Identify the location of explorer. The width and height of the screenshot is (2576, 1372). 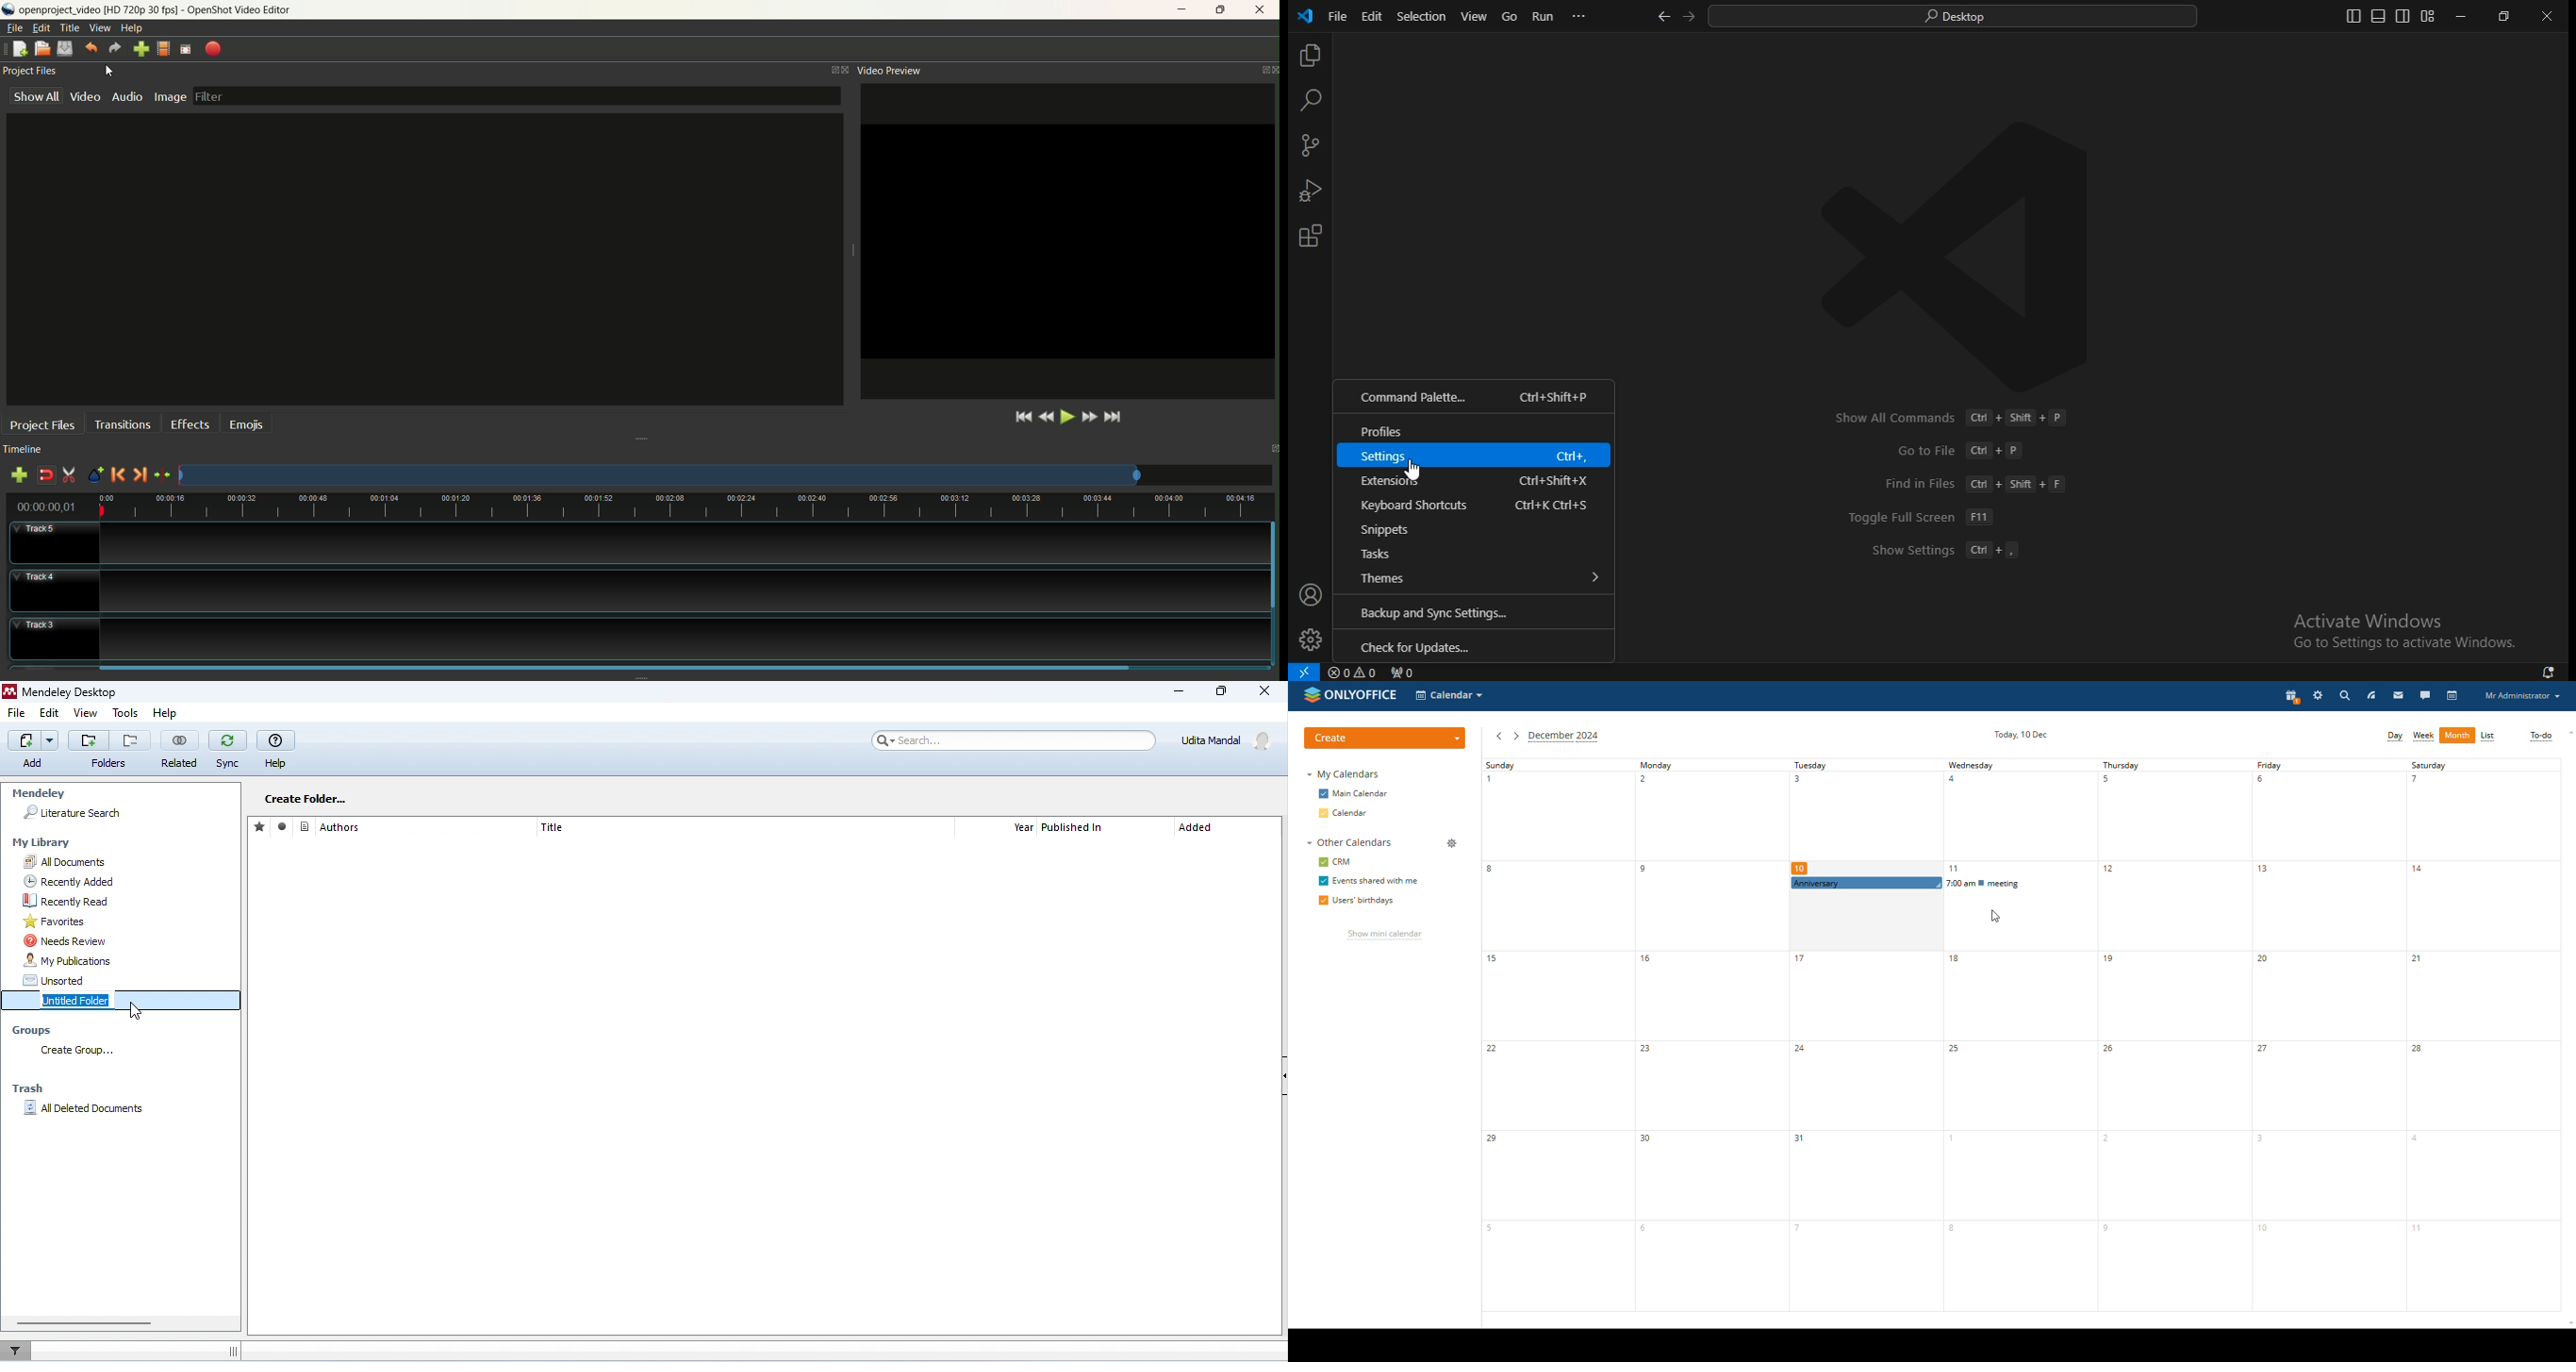
(1310, 54).